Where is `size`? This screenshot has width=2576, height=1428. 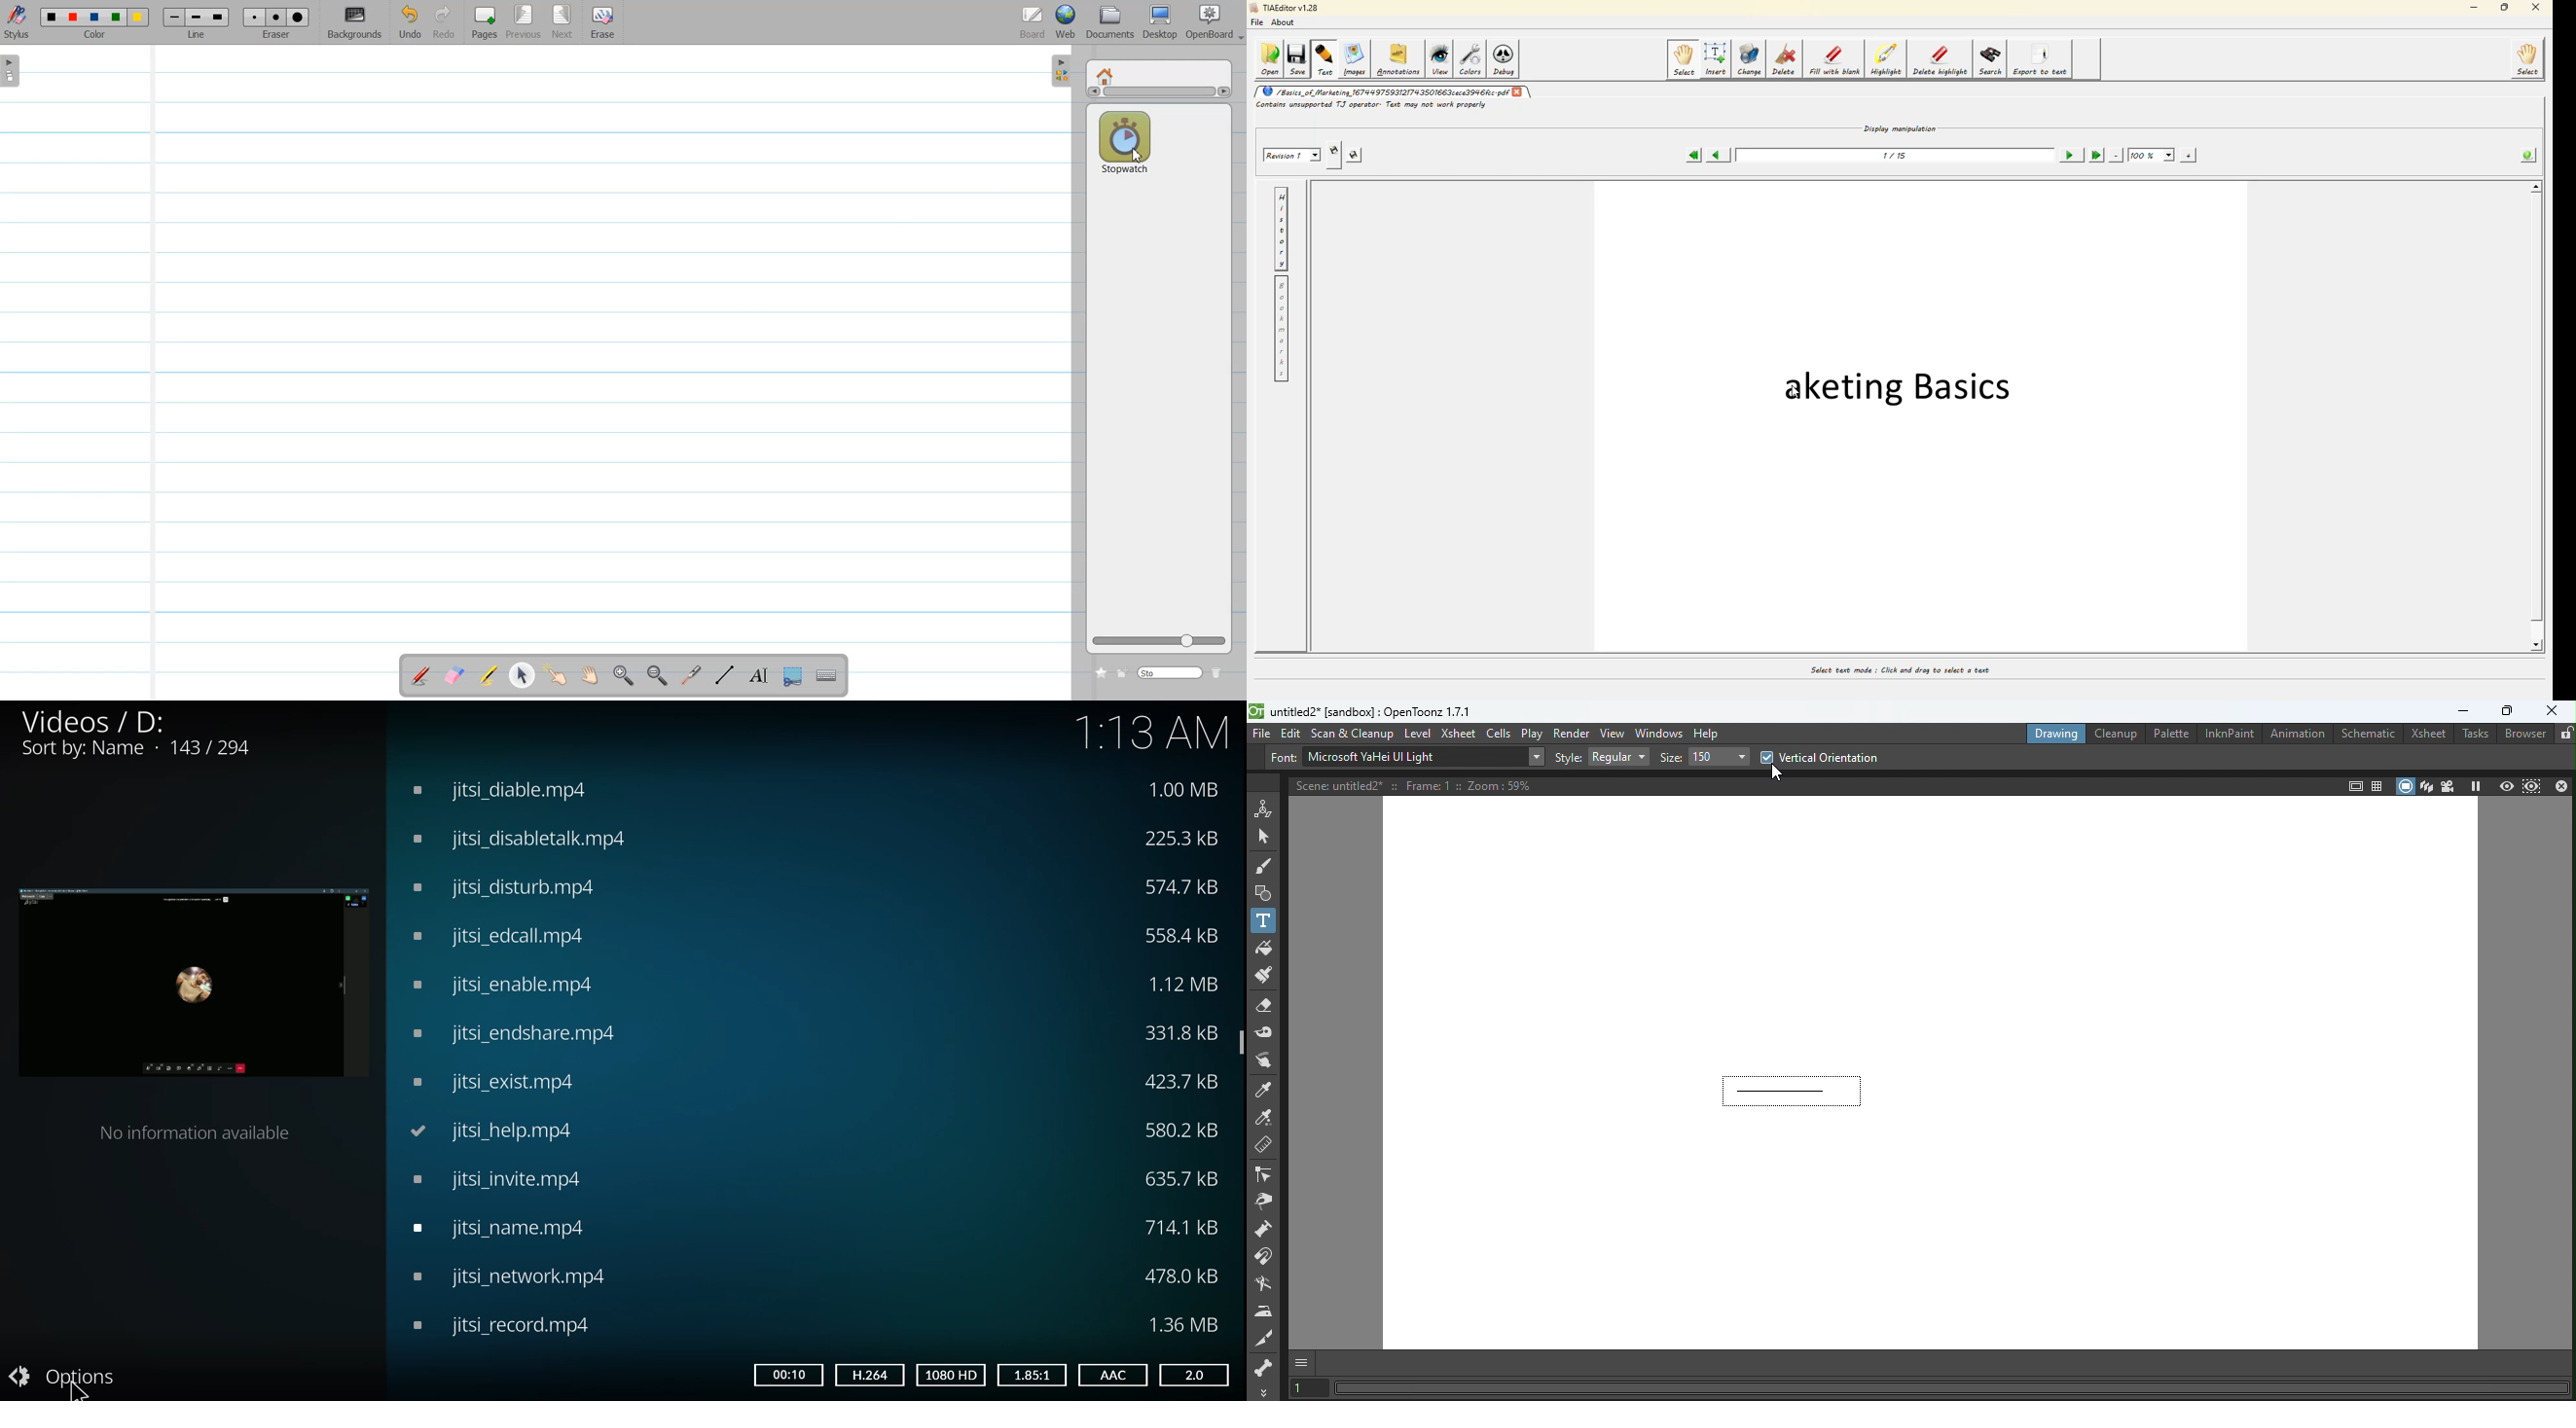 size is located at coordinates (1183, 983).